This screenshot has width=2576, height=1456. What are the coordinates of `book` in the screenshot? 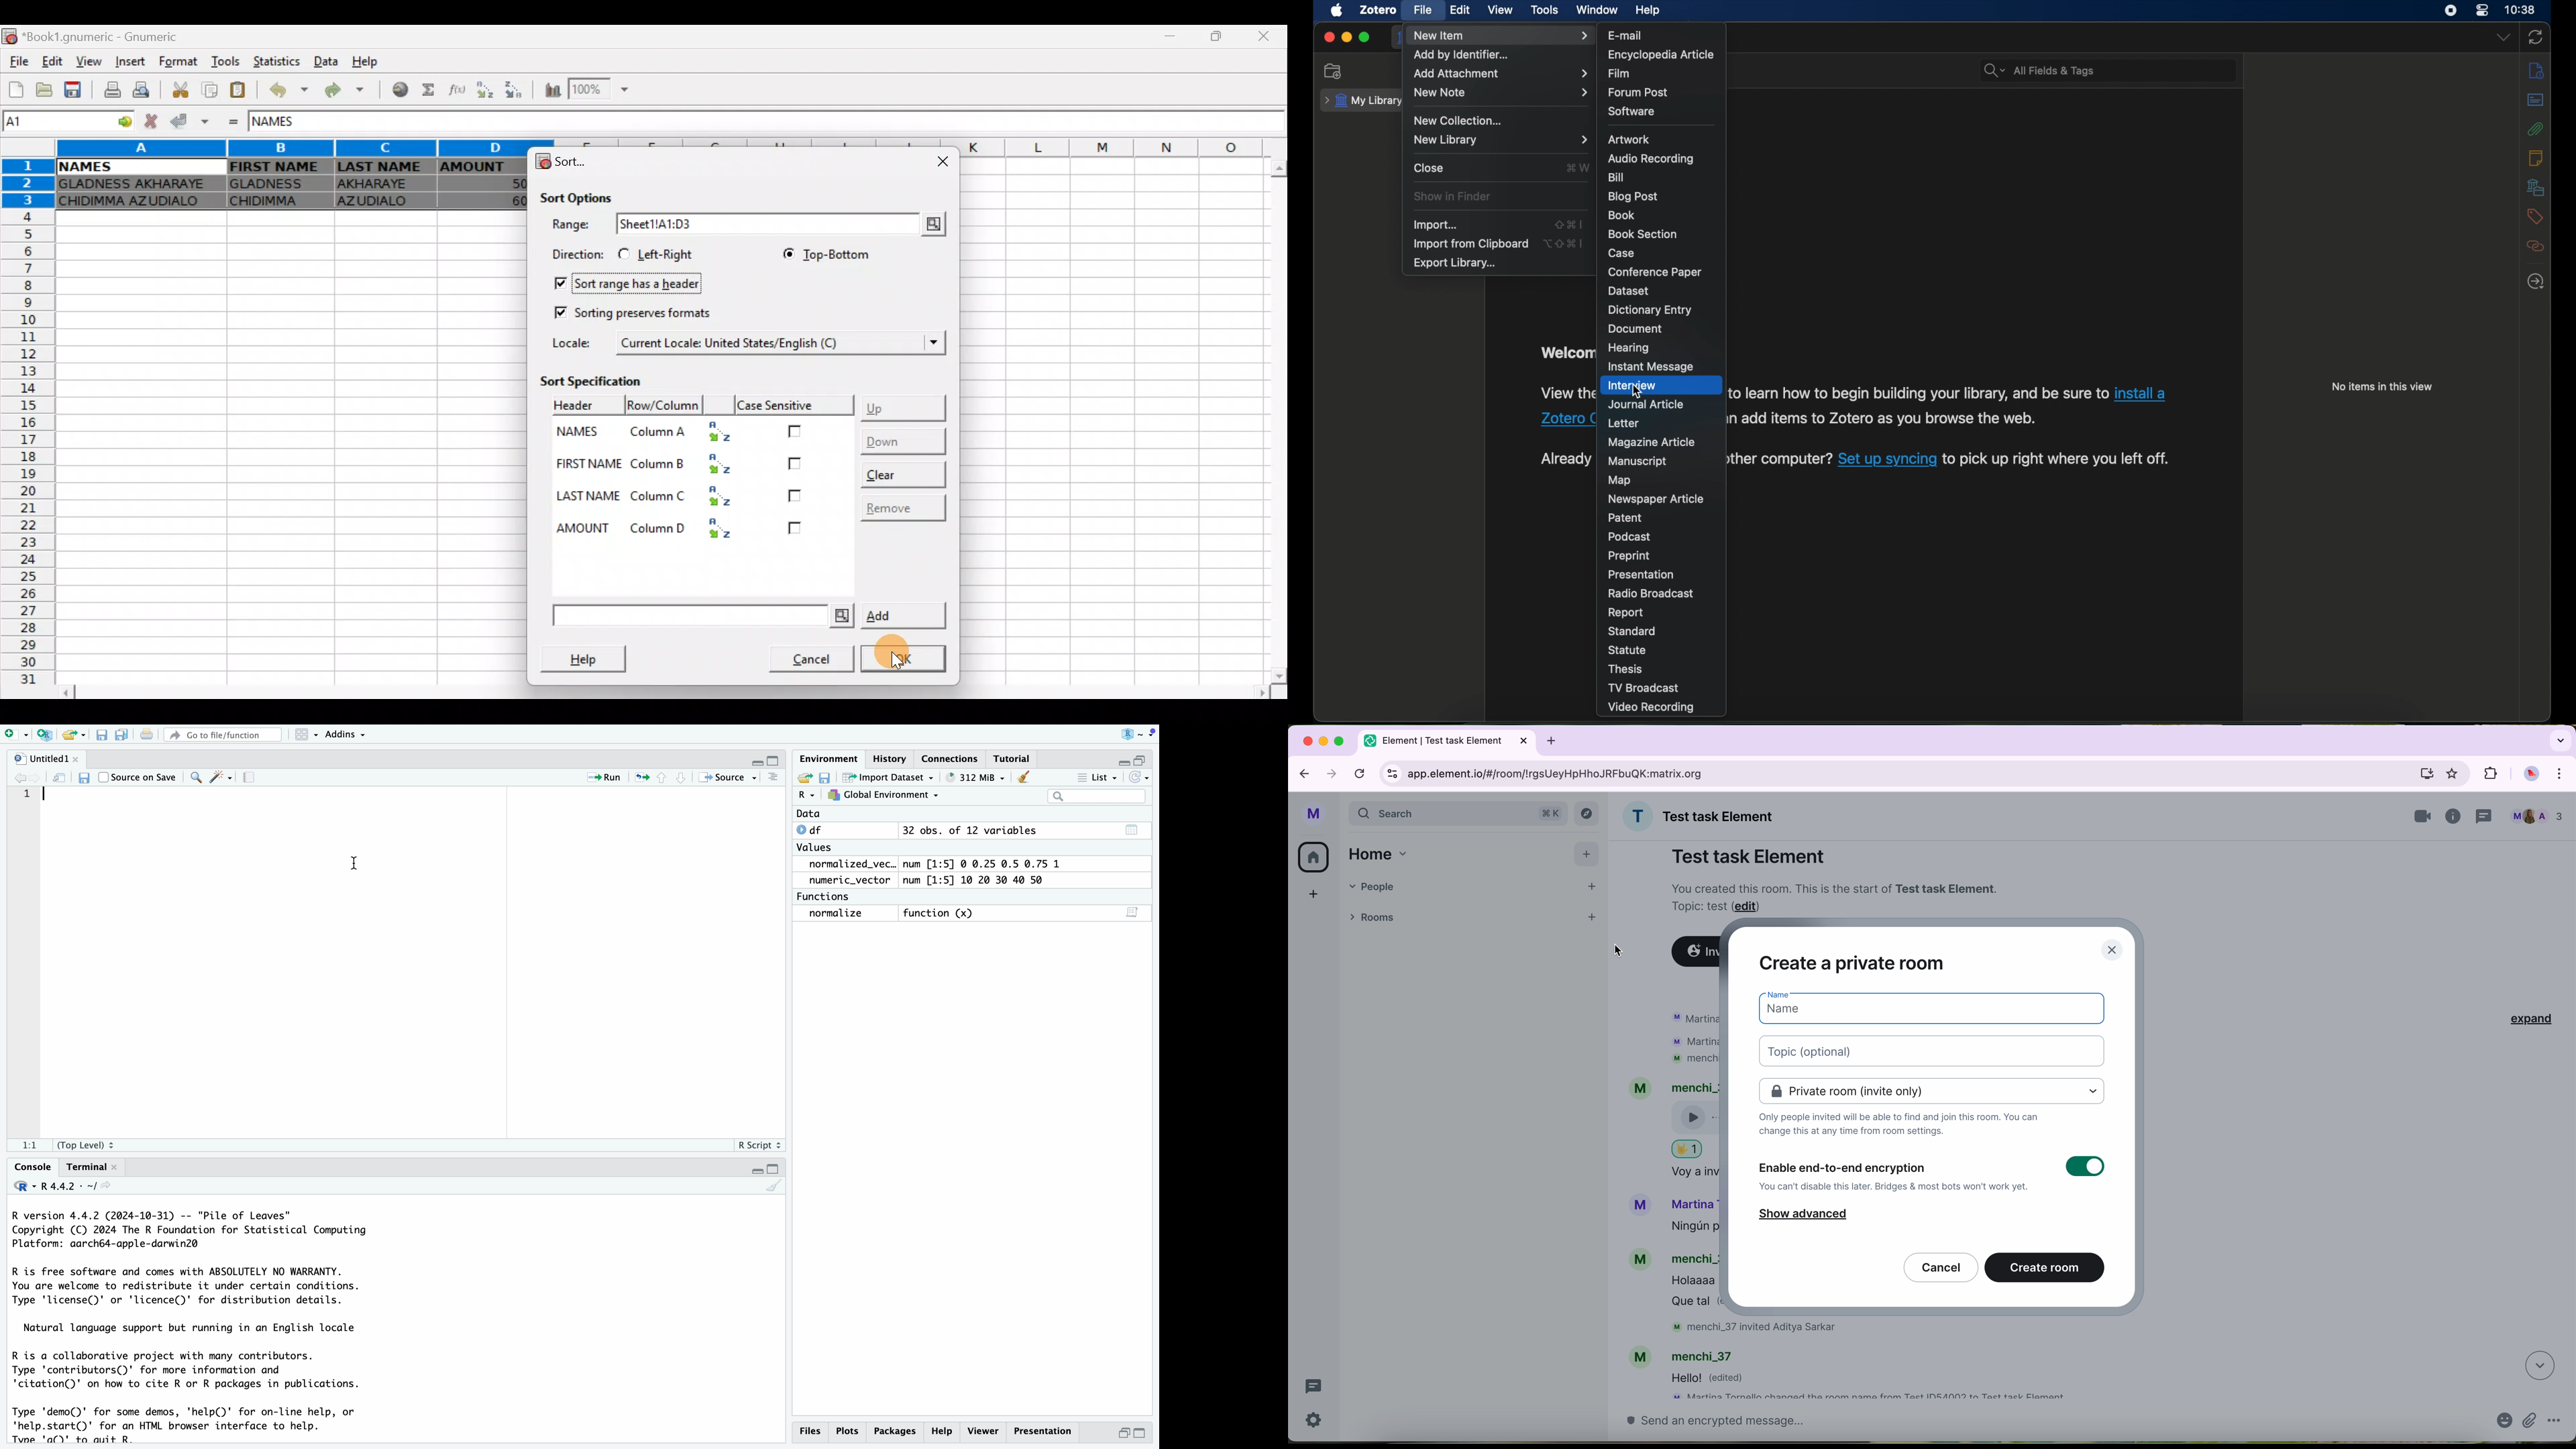 It's located at (1621, 215).